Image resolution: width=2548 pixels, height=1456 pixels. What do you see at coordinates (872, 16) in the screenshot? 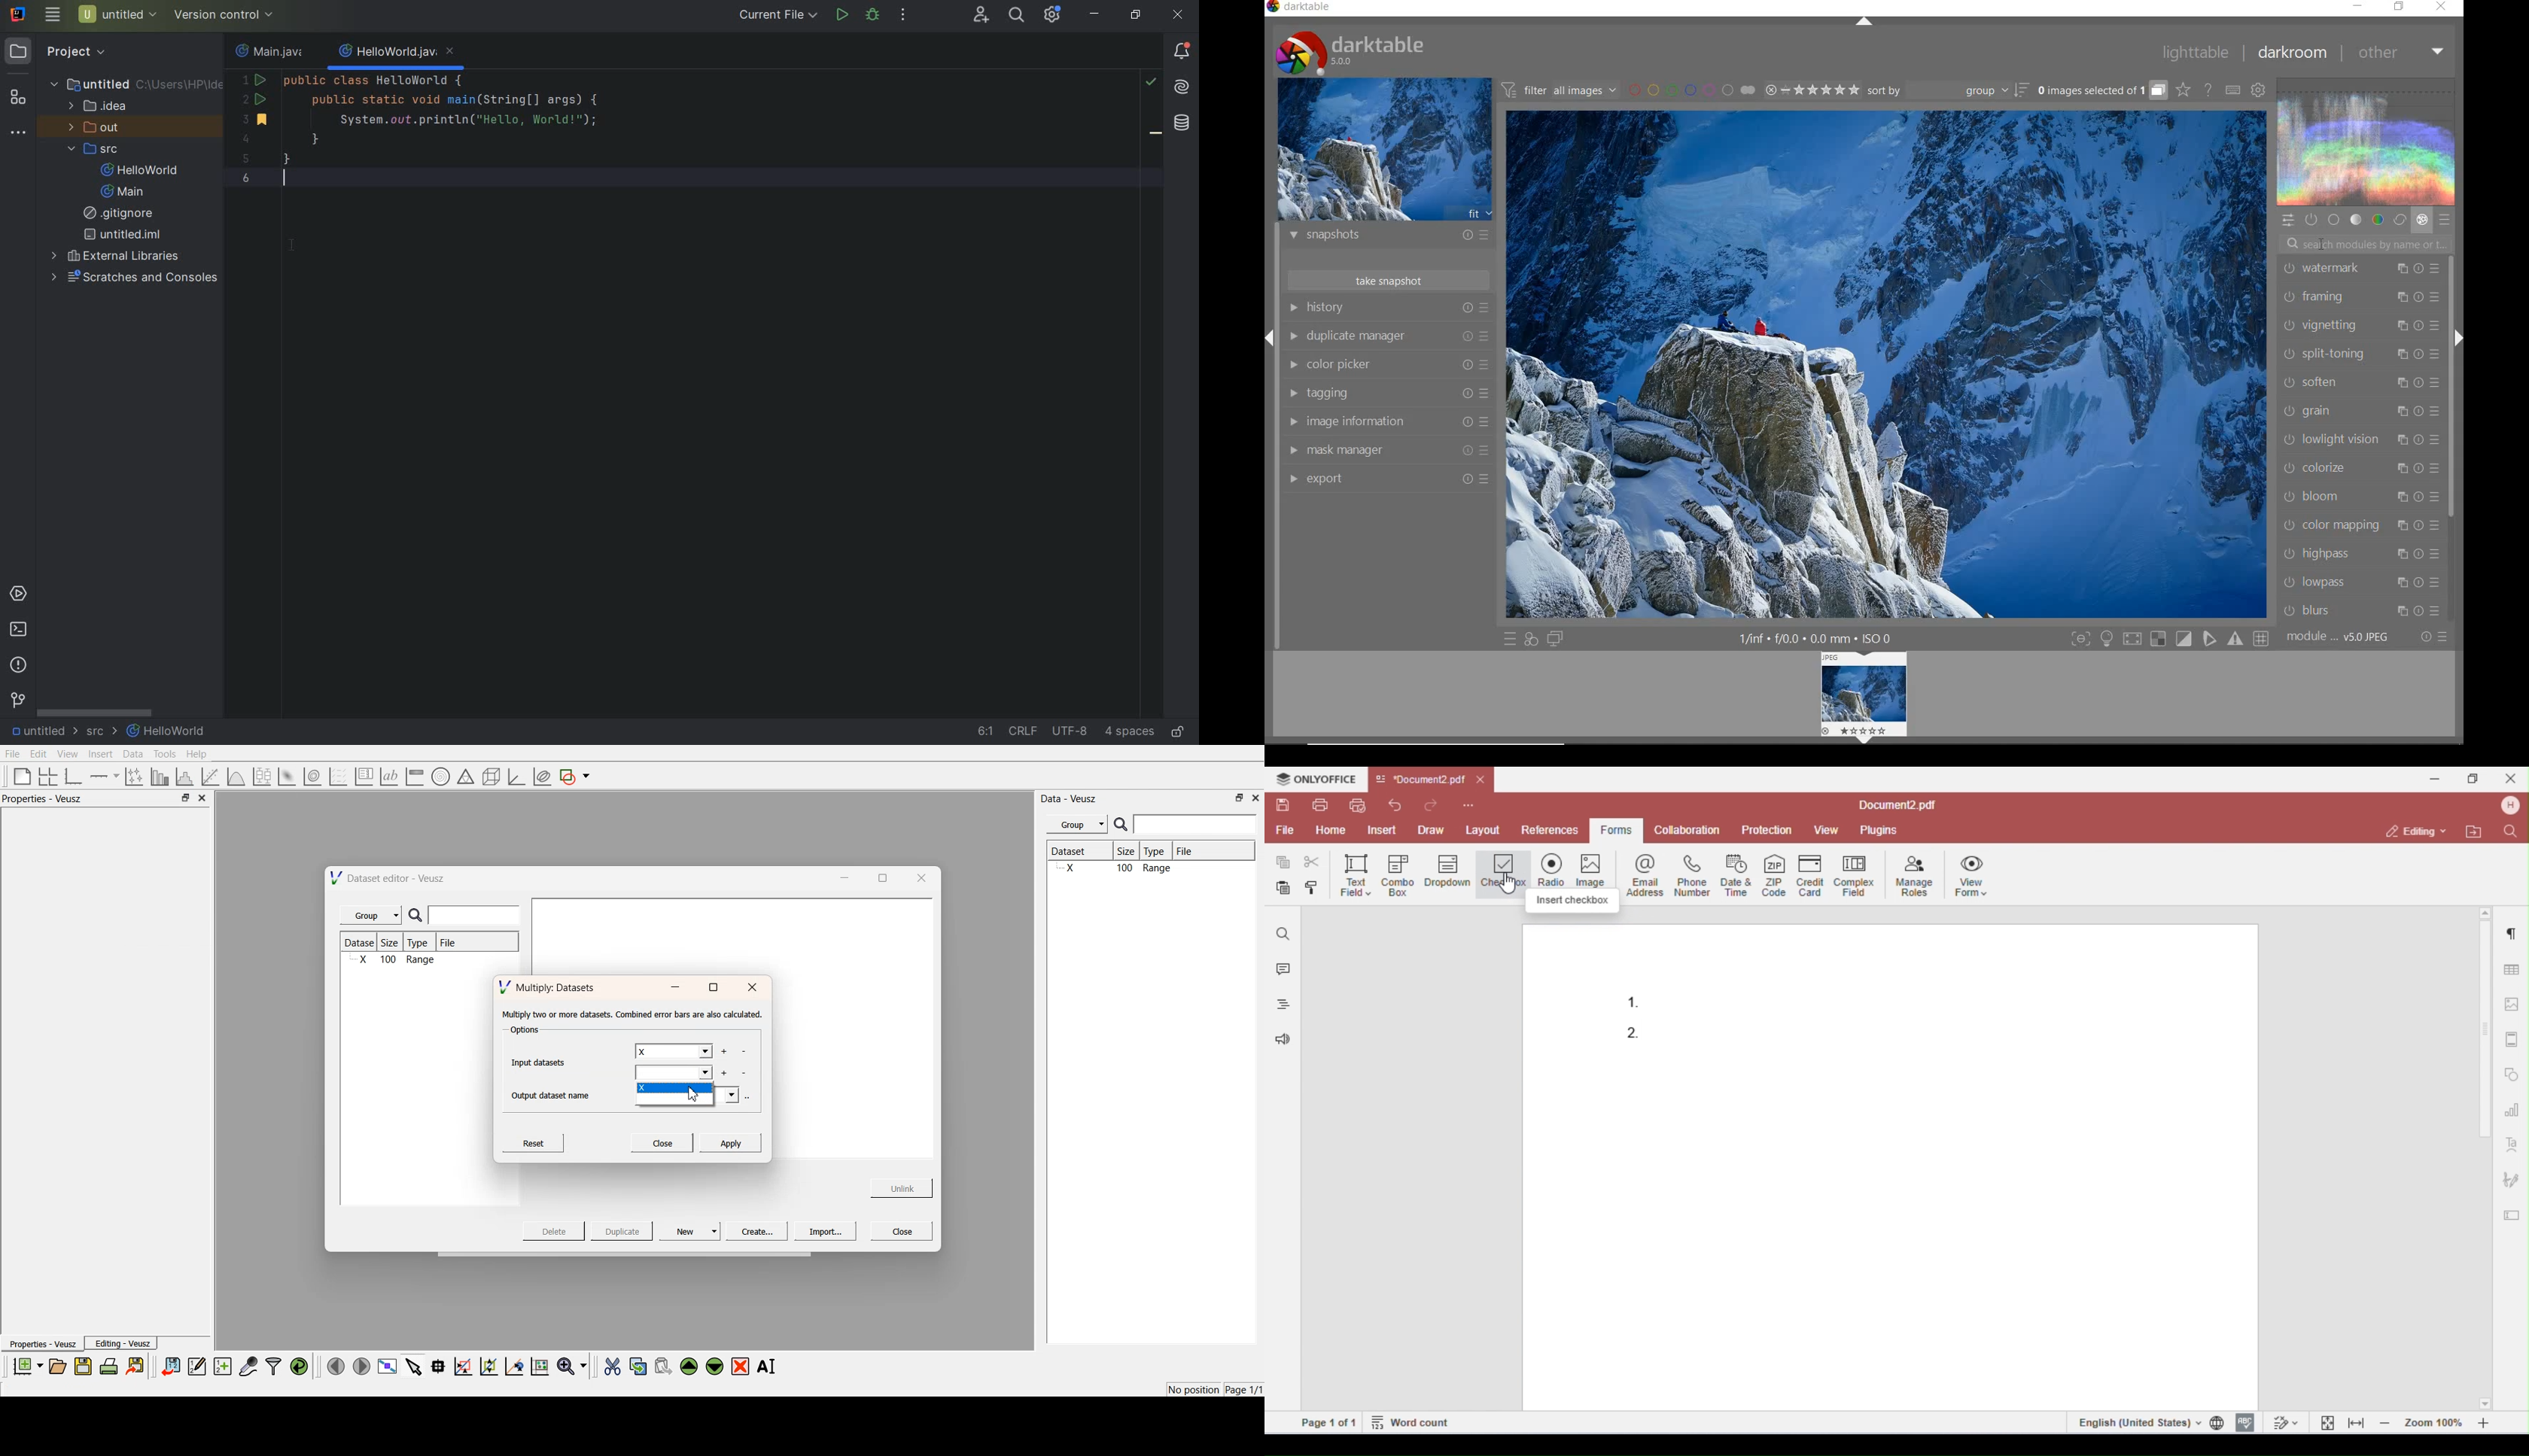
I see `debug` at bounding box center [872, 16].